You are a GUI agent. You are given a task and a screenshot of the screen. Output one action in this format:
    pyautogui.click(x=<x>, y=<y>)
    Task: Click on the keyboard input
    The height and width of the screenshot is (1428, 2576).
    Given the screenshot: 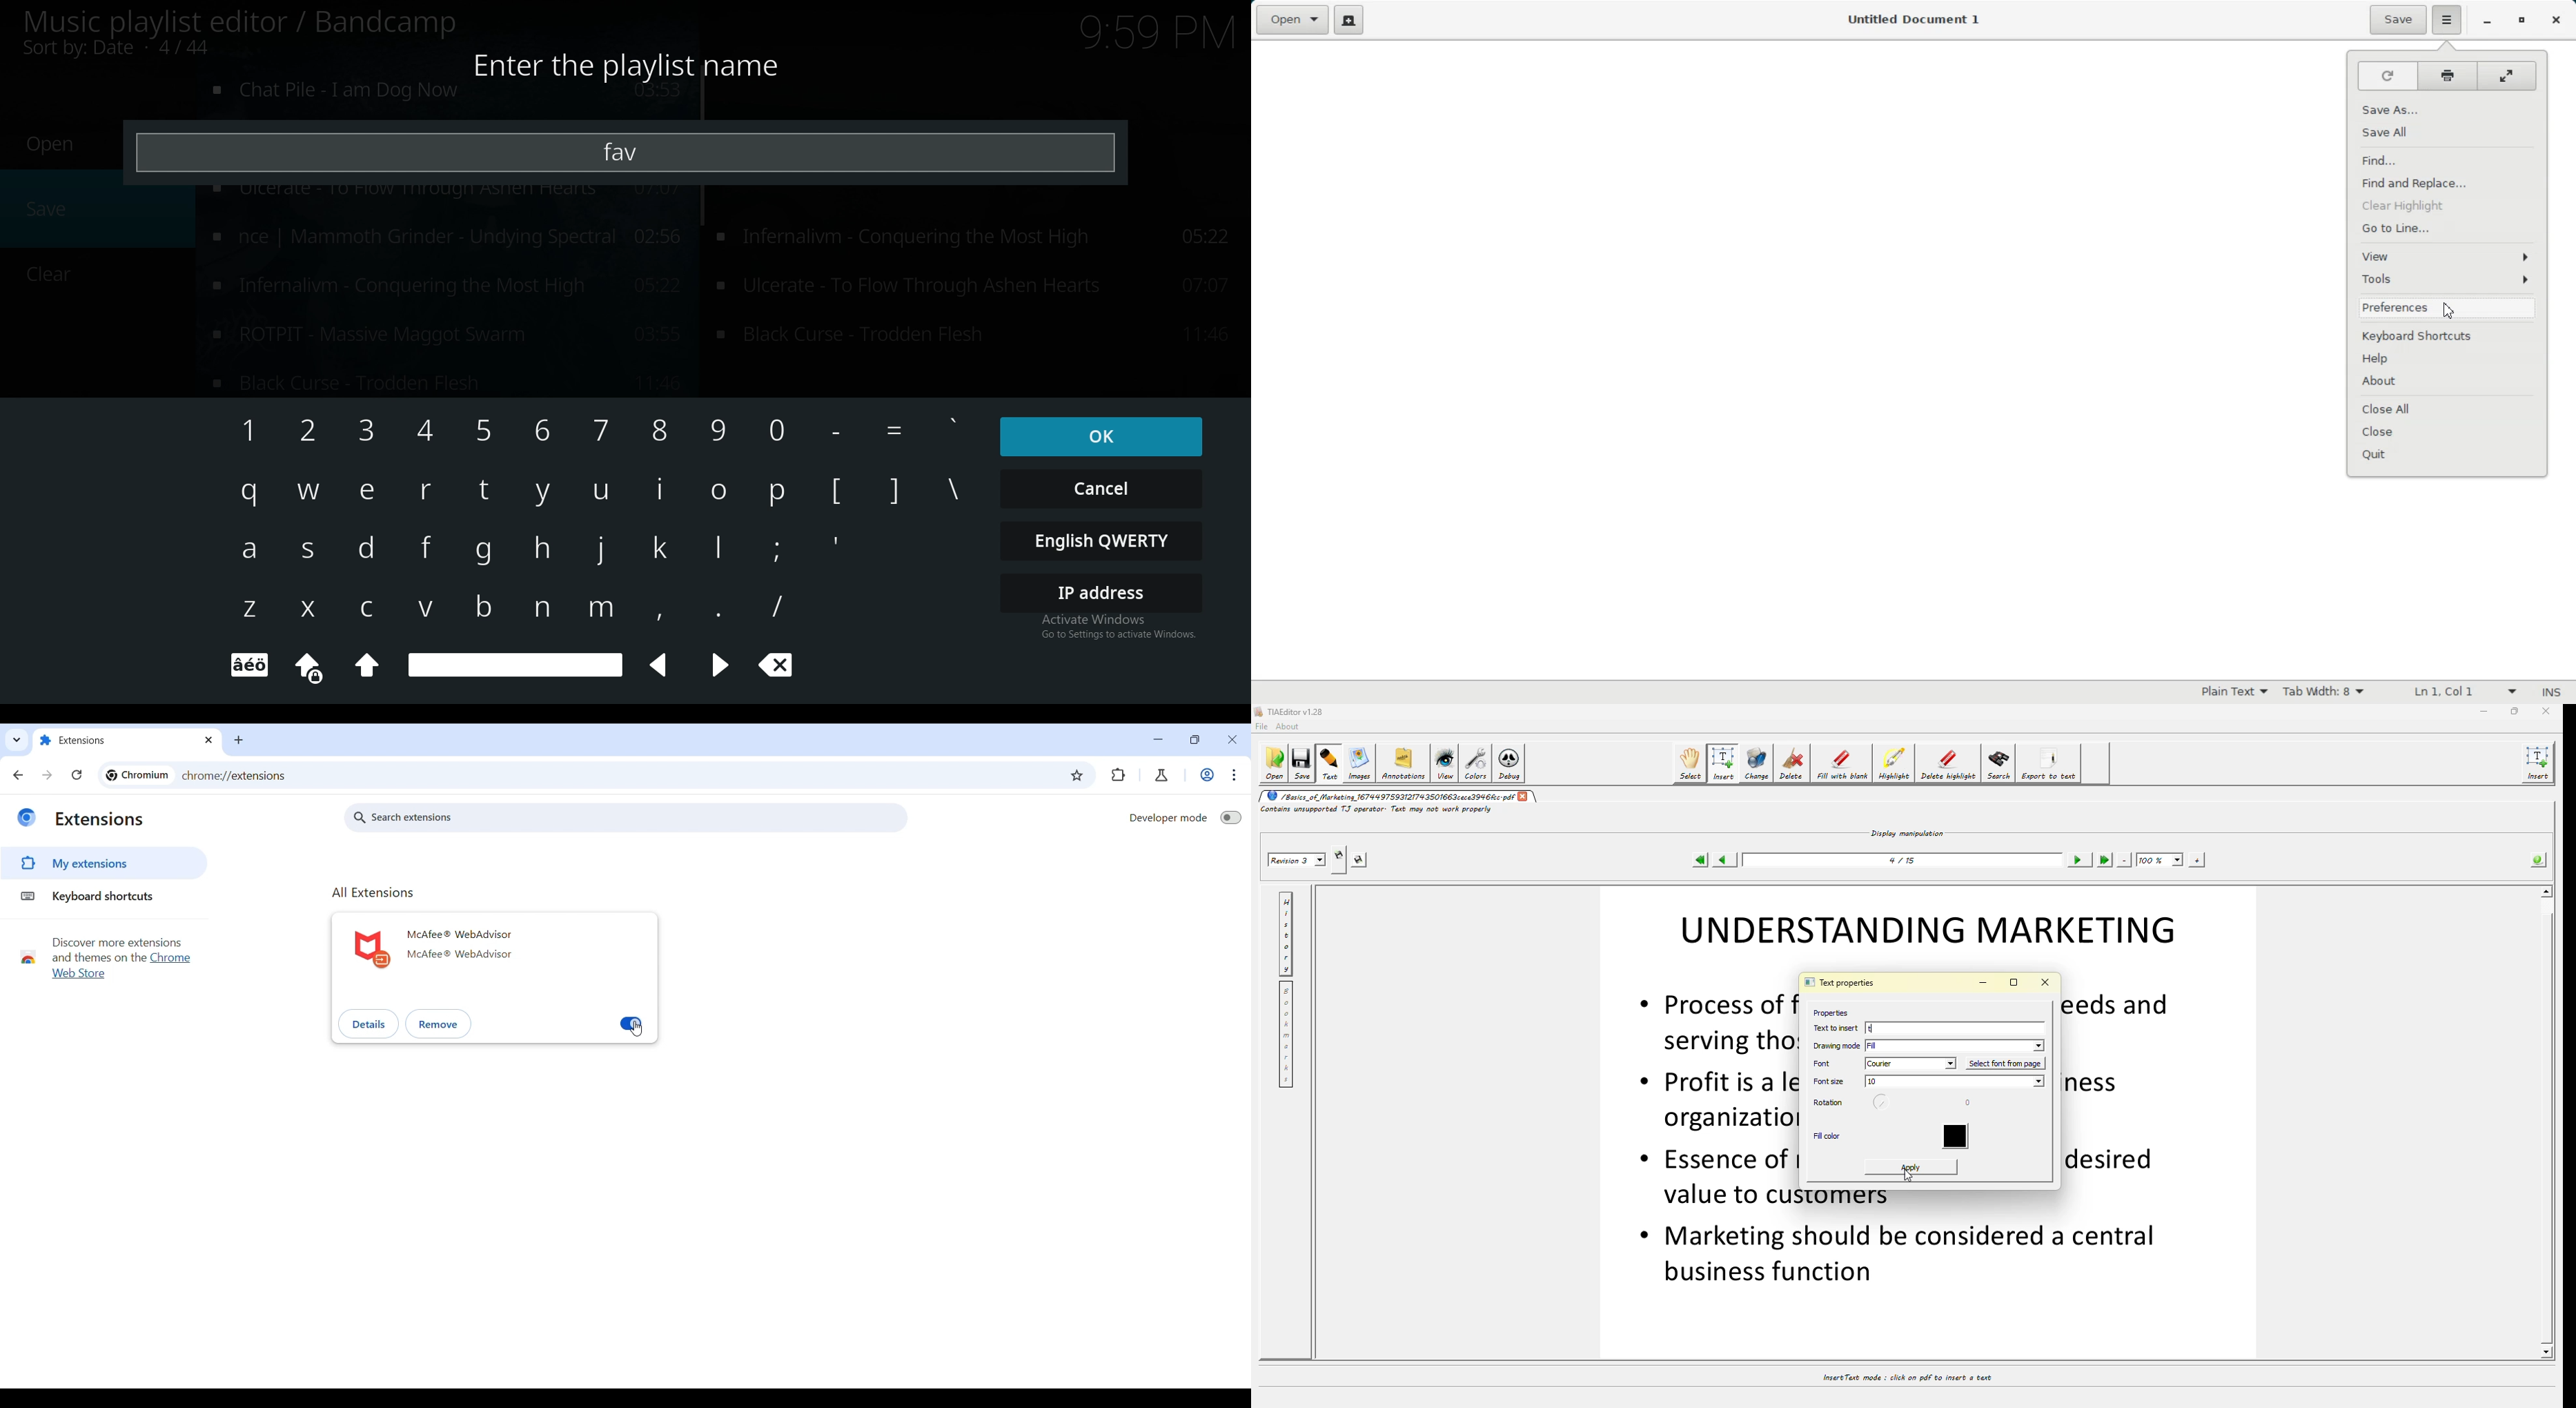 What is the action you would take?
    pyautogui.click(x=311, y=606)
    